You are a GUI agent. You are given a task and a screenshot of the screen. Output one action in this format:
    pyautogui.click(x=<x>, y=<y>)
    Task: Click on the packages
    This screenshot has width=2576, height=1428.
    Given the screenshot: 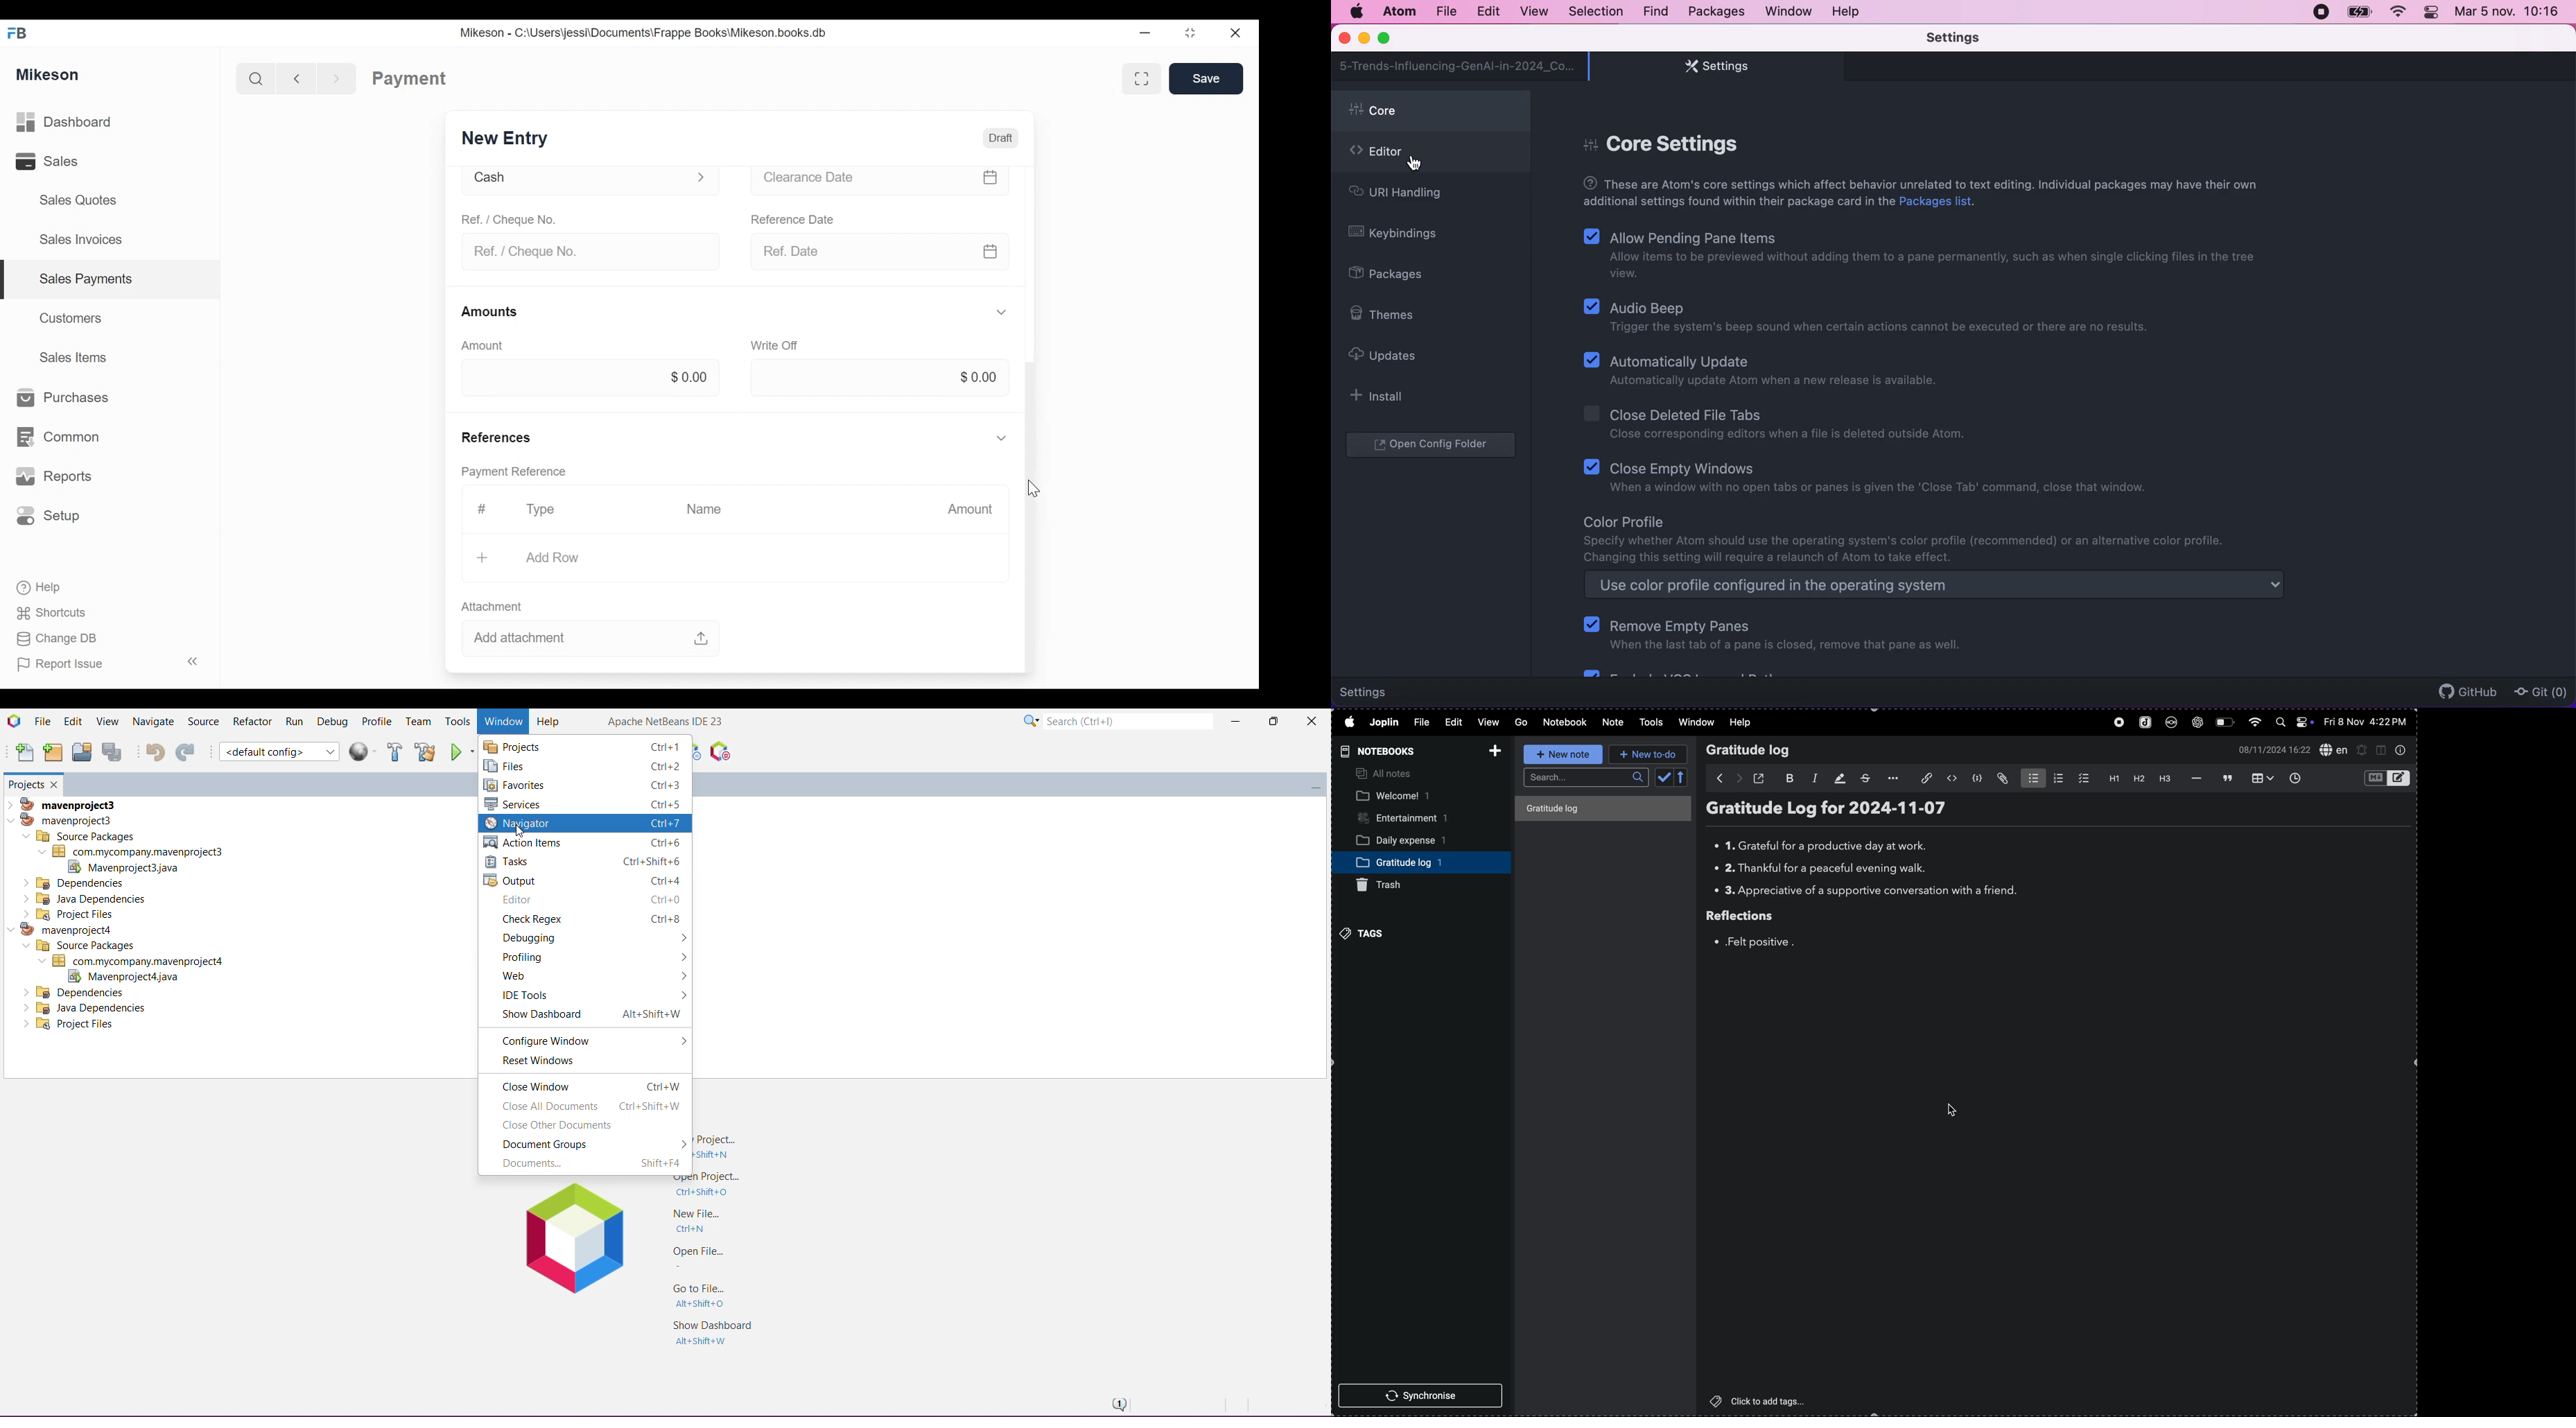 What is the action you would take?
    pyautogui.click(x=1397, y=275)
    